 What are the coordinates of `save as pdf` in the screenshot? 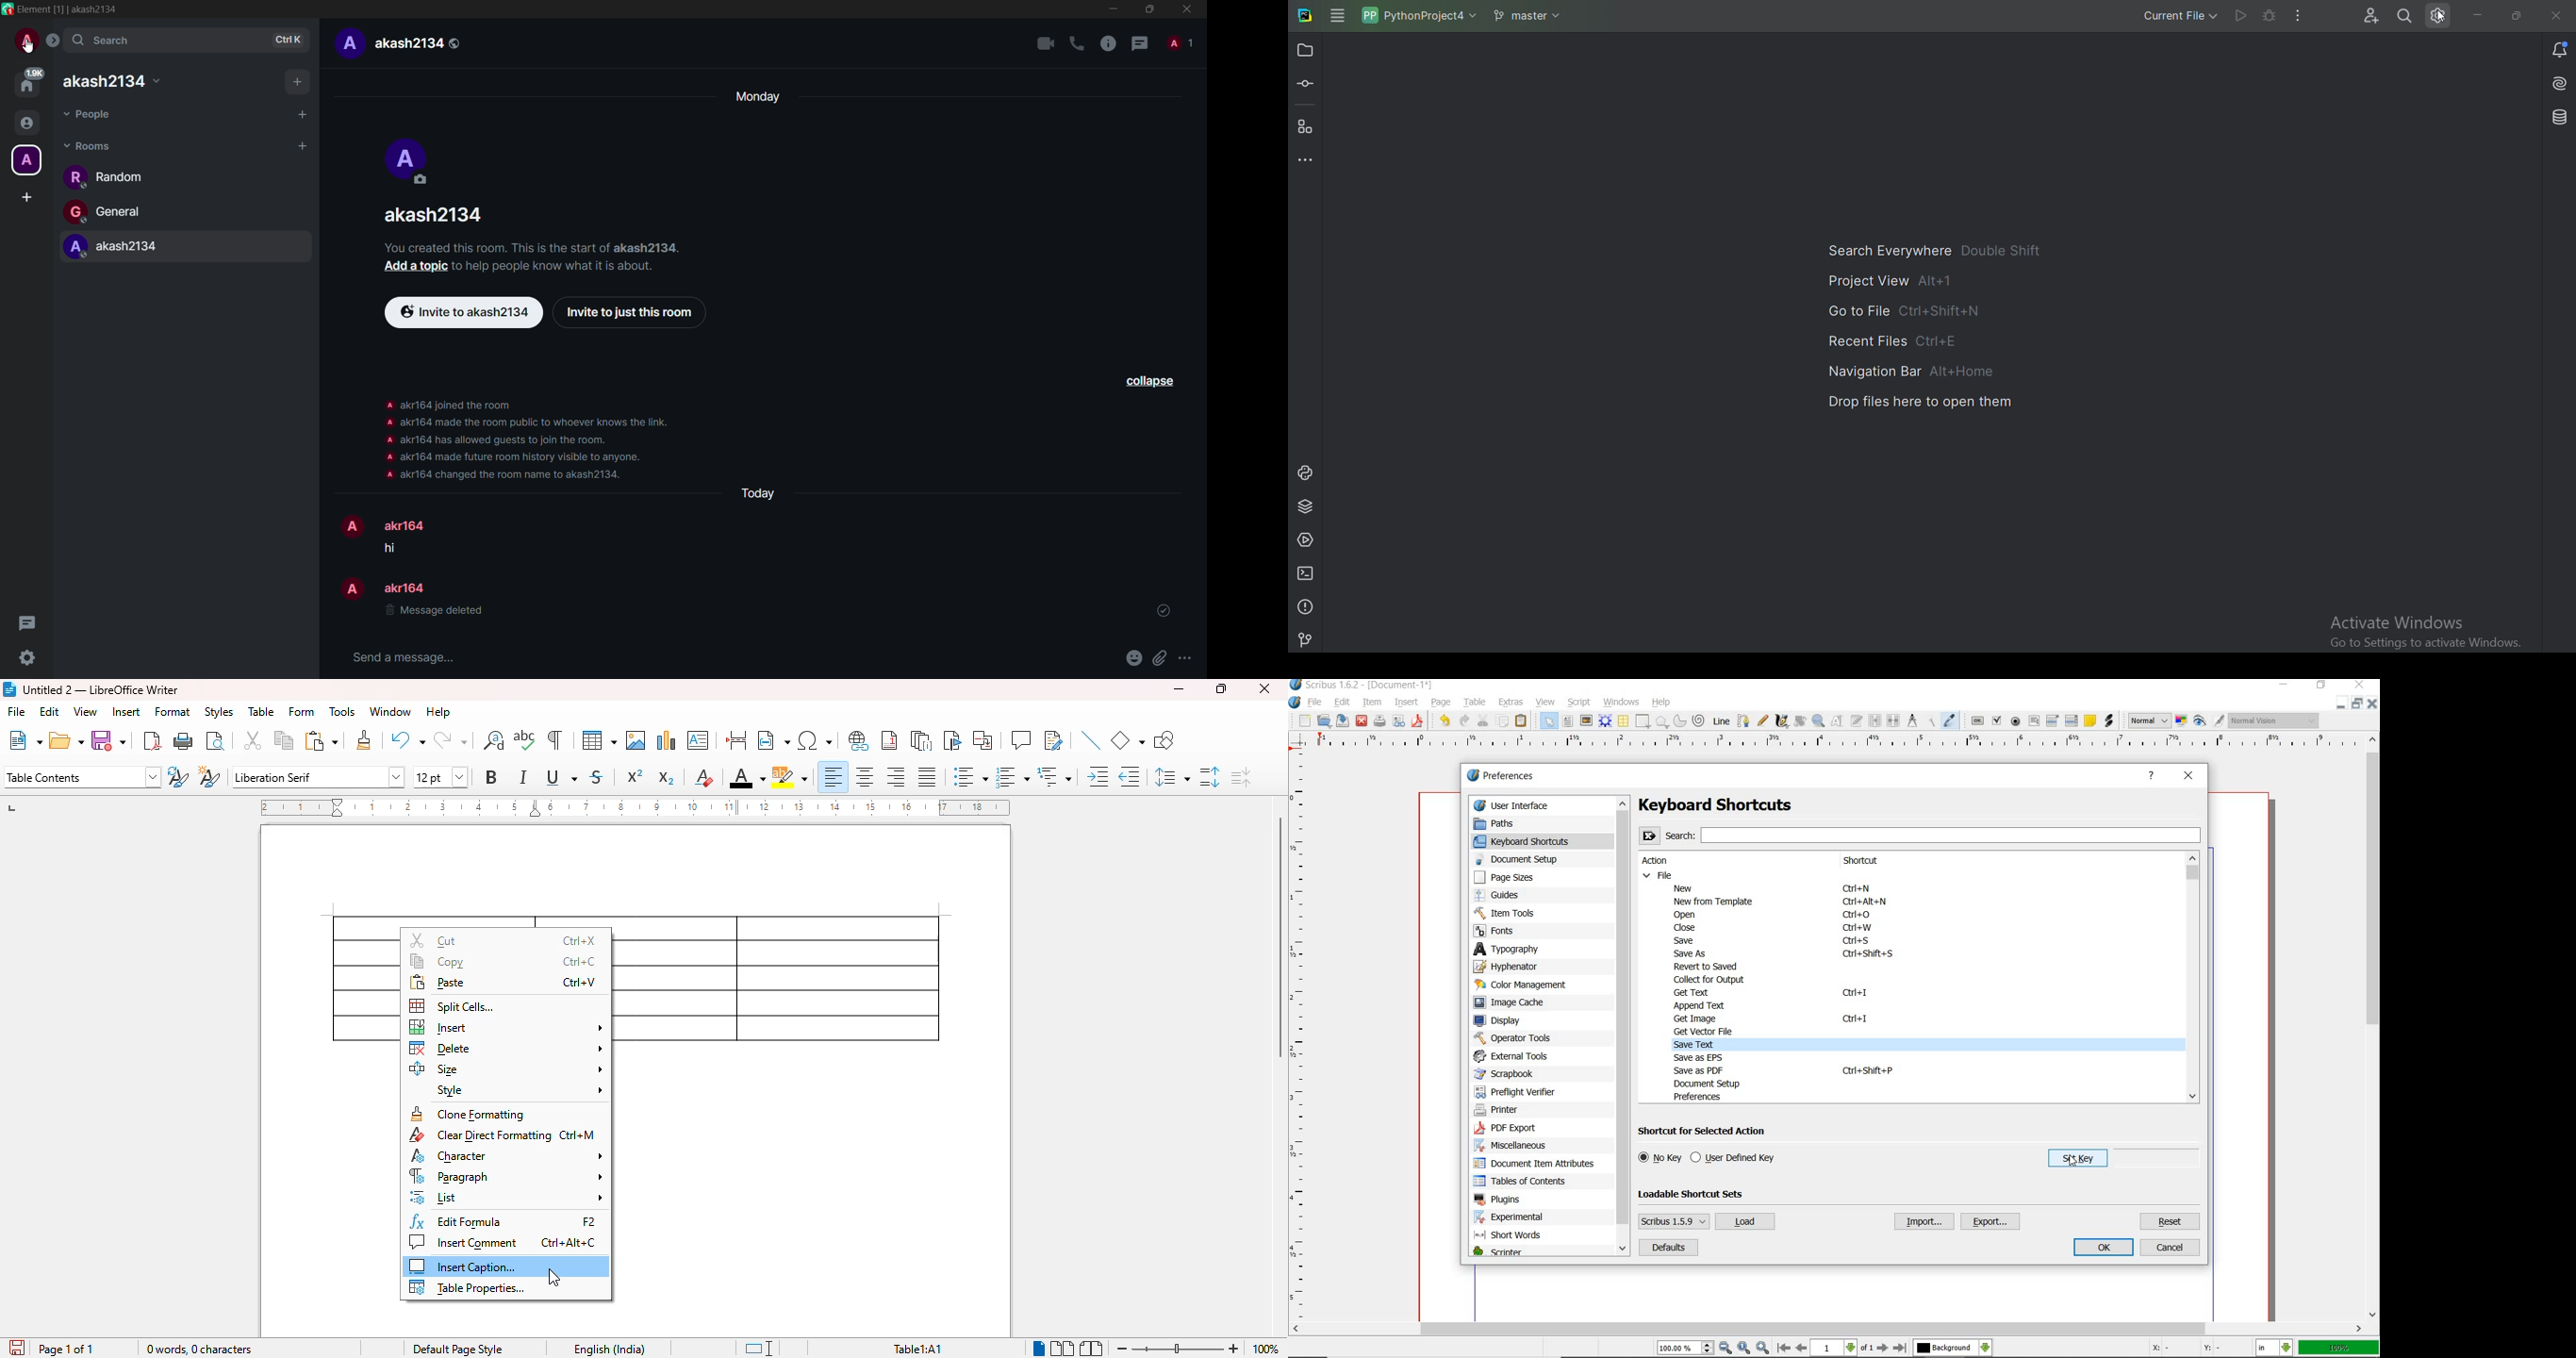 It's located at (1702, 1071).